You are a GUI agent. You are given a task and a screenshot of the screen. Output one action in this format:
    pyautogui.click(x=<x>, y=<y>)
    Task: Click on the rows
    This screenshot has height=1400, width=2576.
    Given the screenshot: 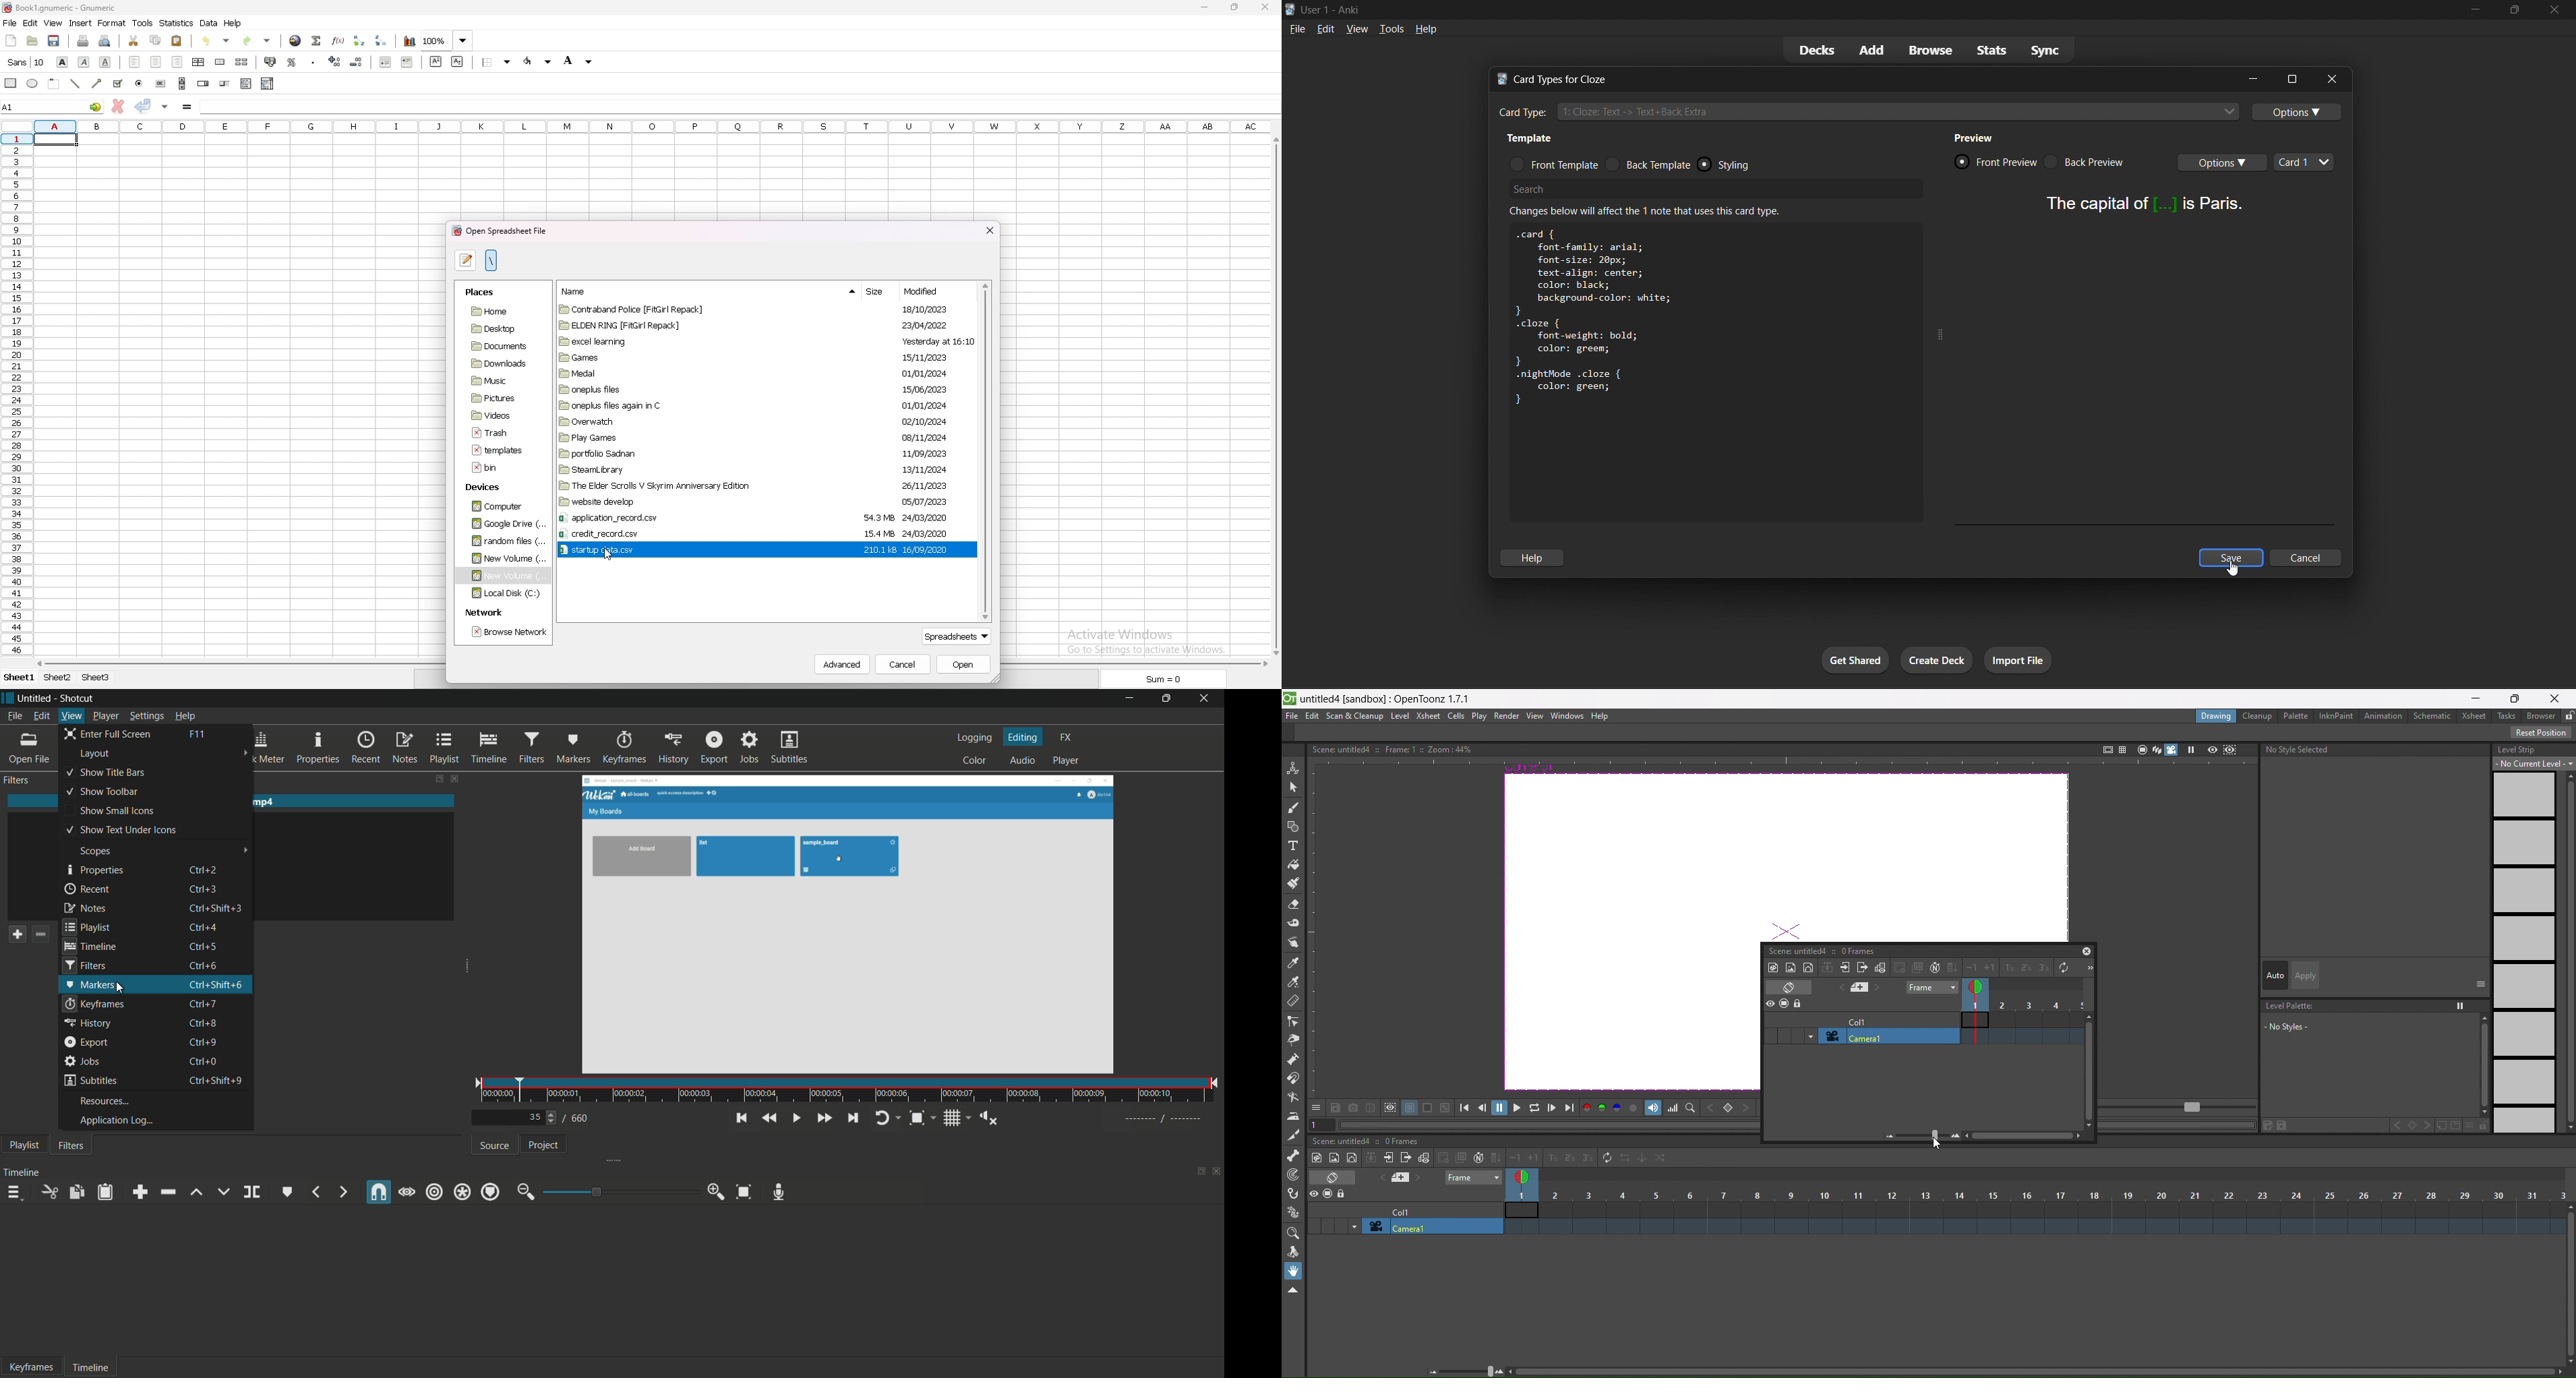 What is the action you would take?
    pyautogui.click(x=17, y=396)
    